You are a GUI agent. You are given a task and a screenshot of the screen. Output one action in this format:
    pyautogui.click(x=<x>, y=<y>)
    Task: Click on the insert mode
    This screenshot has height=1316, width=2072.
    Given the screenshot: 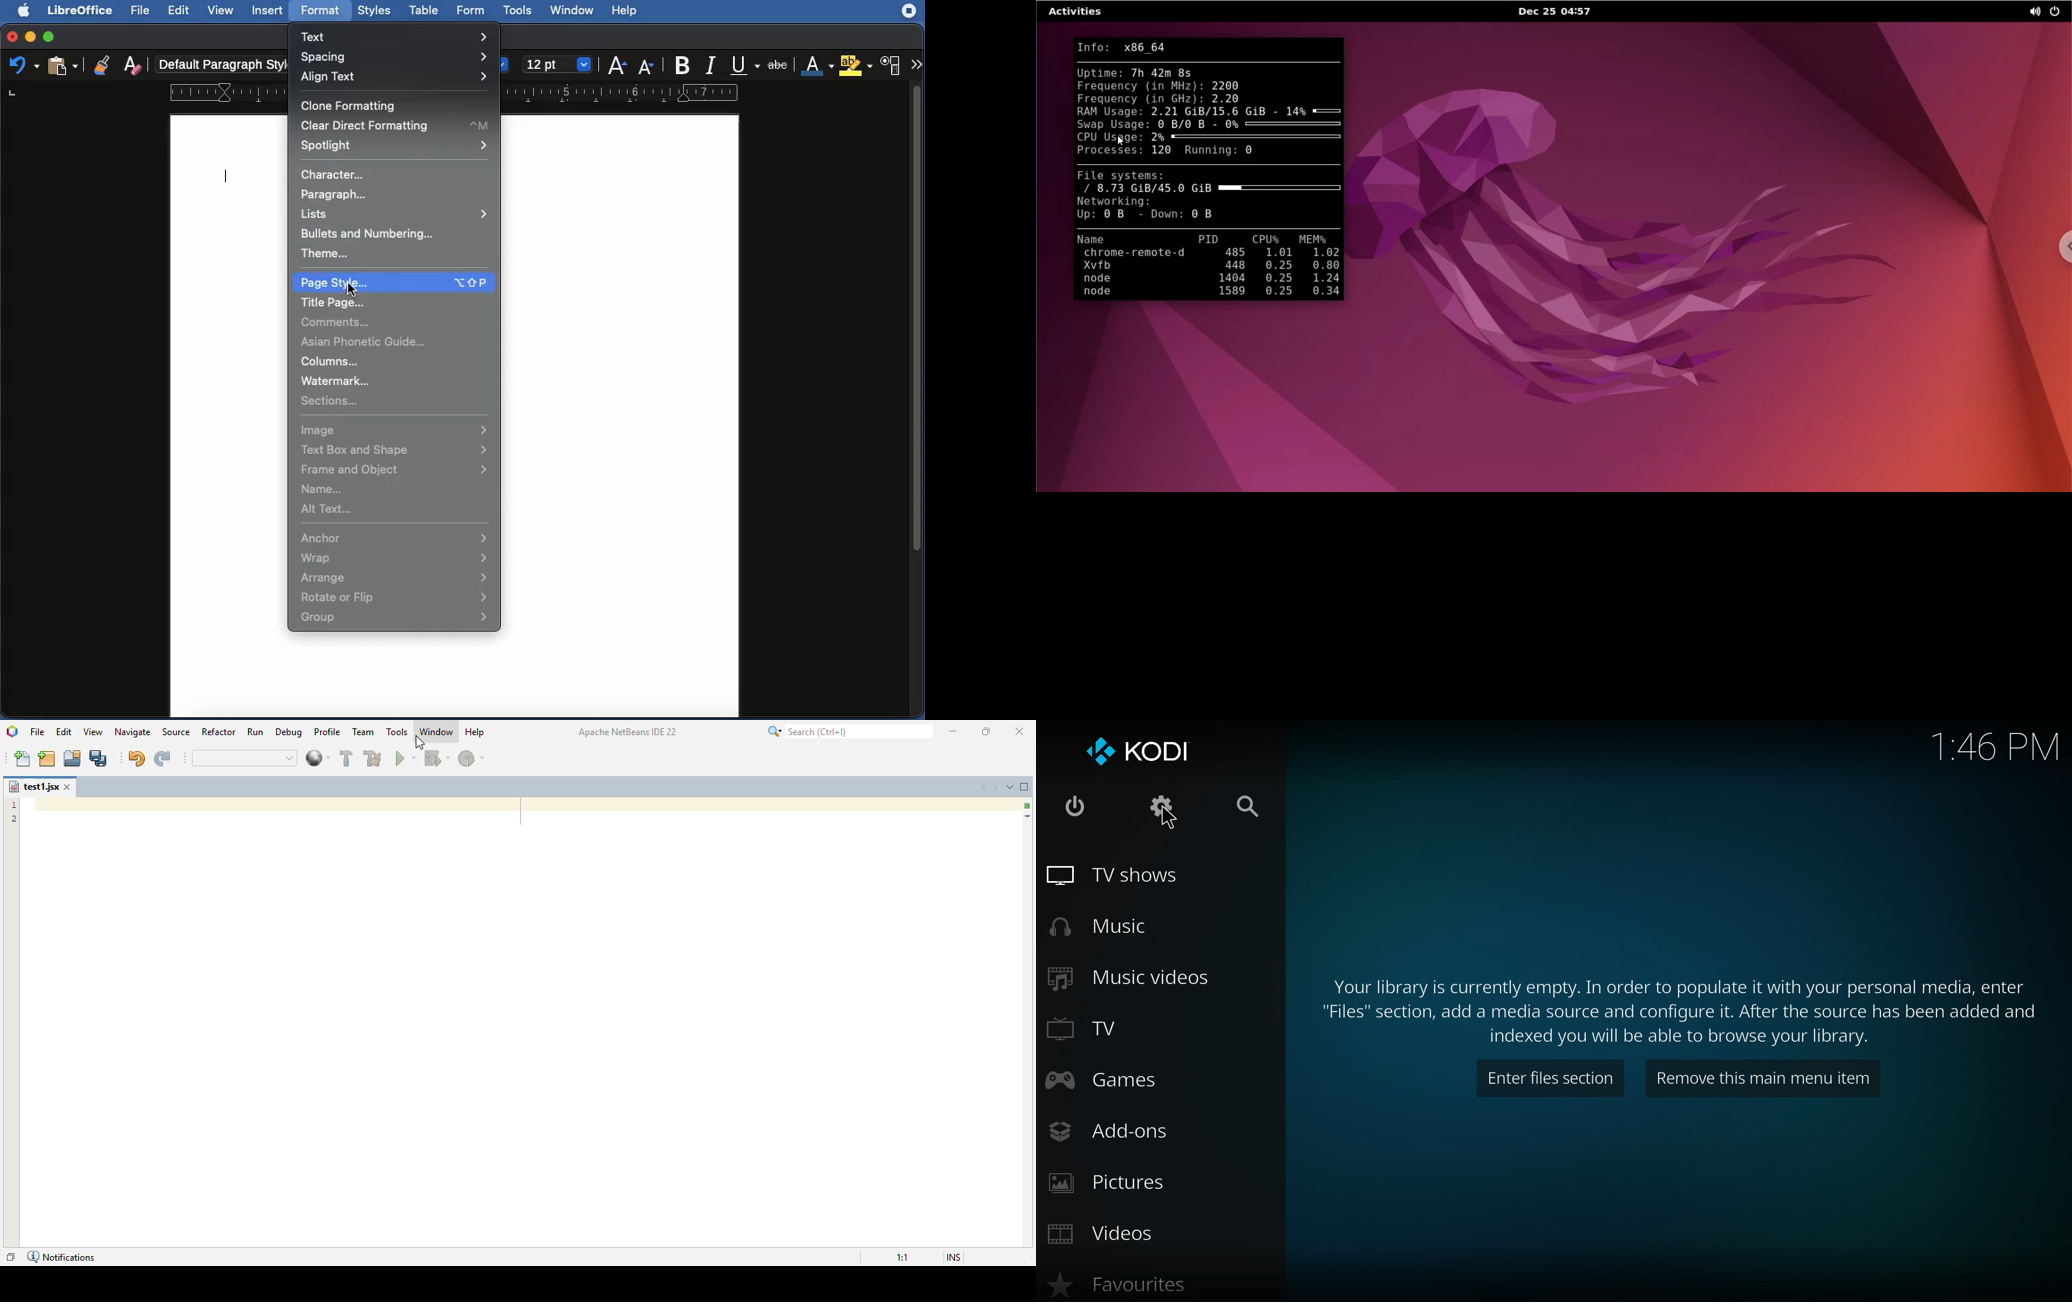 What is the action you would take?
    pyautogui.click(x=951, y=1256)
    